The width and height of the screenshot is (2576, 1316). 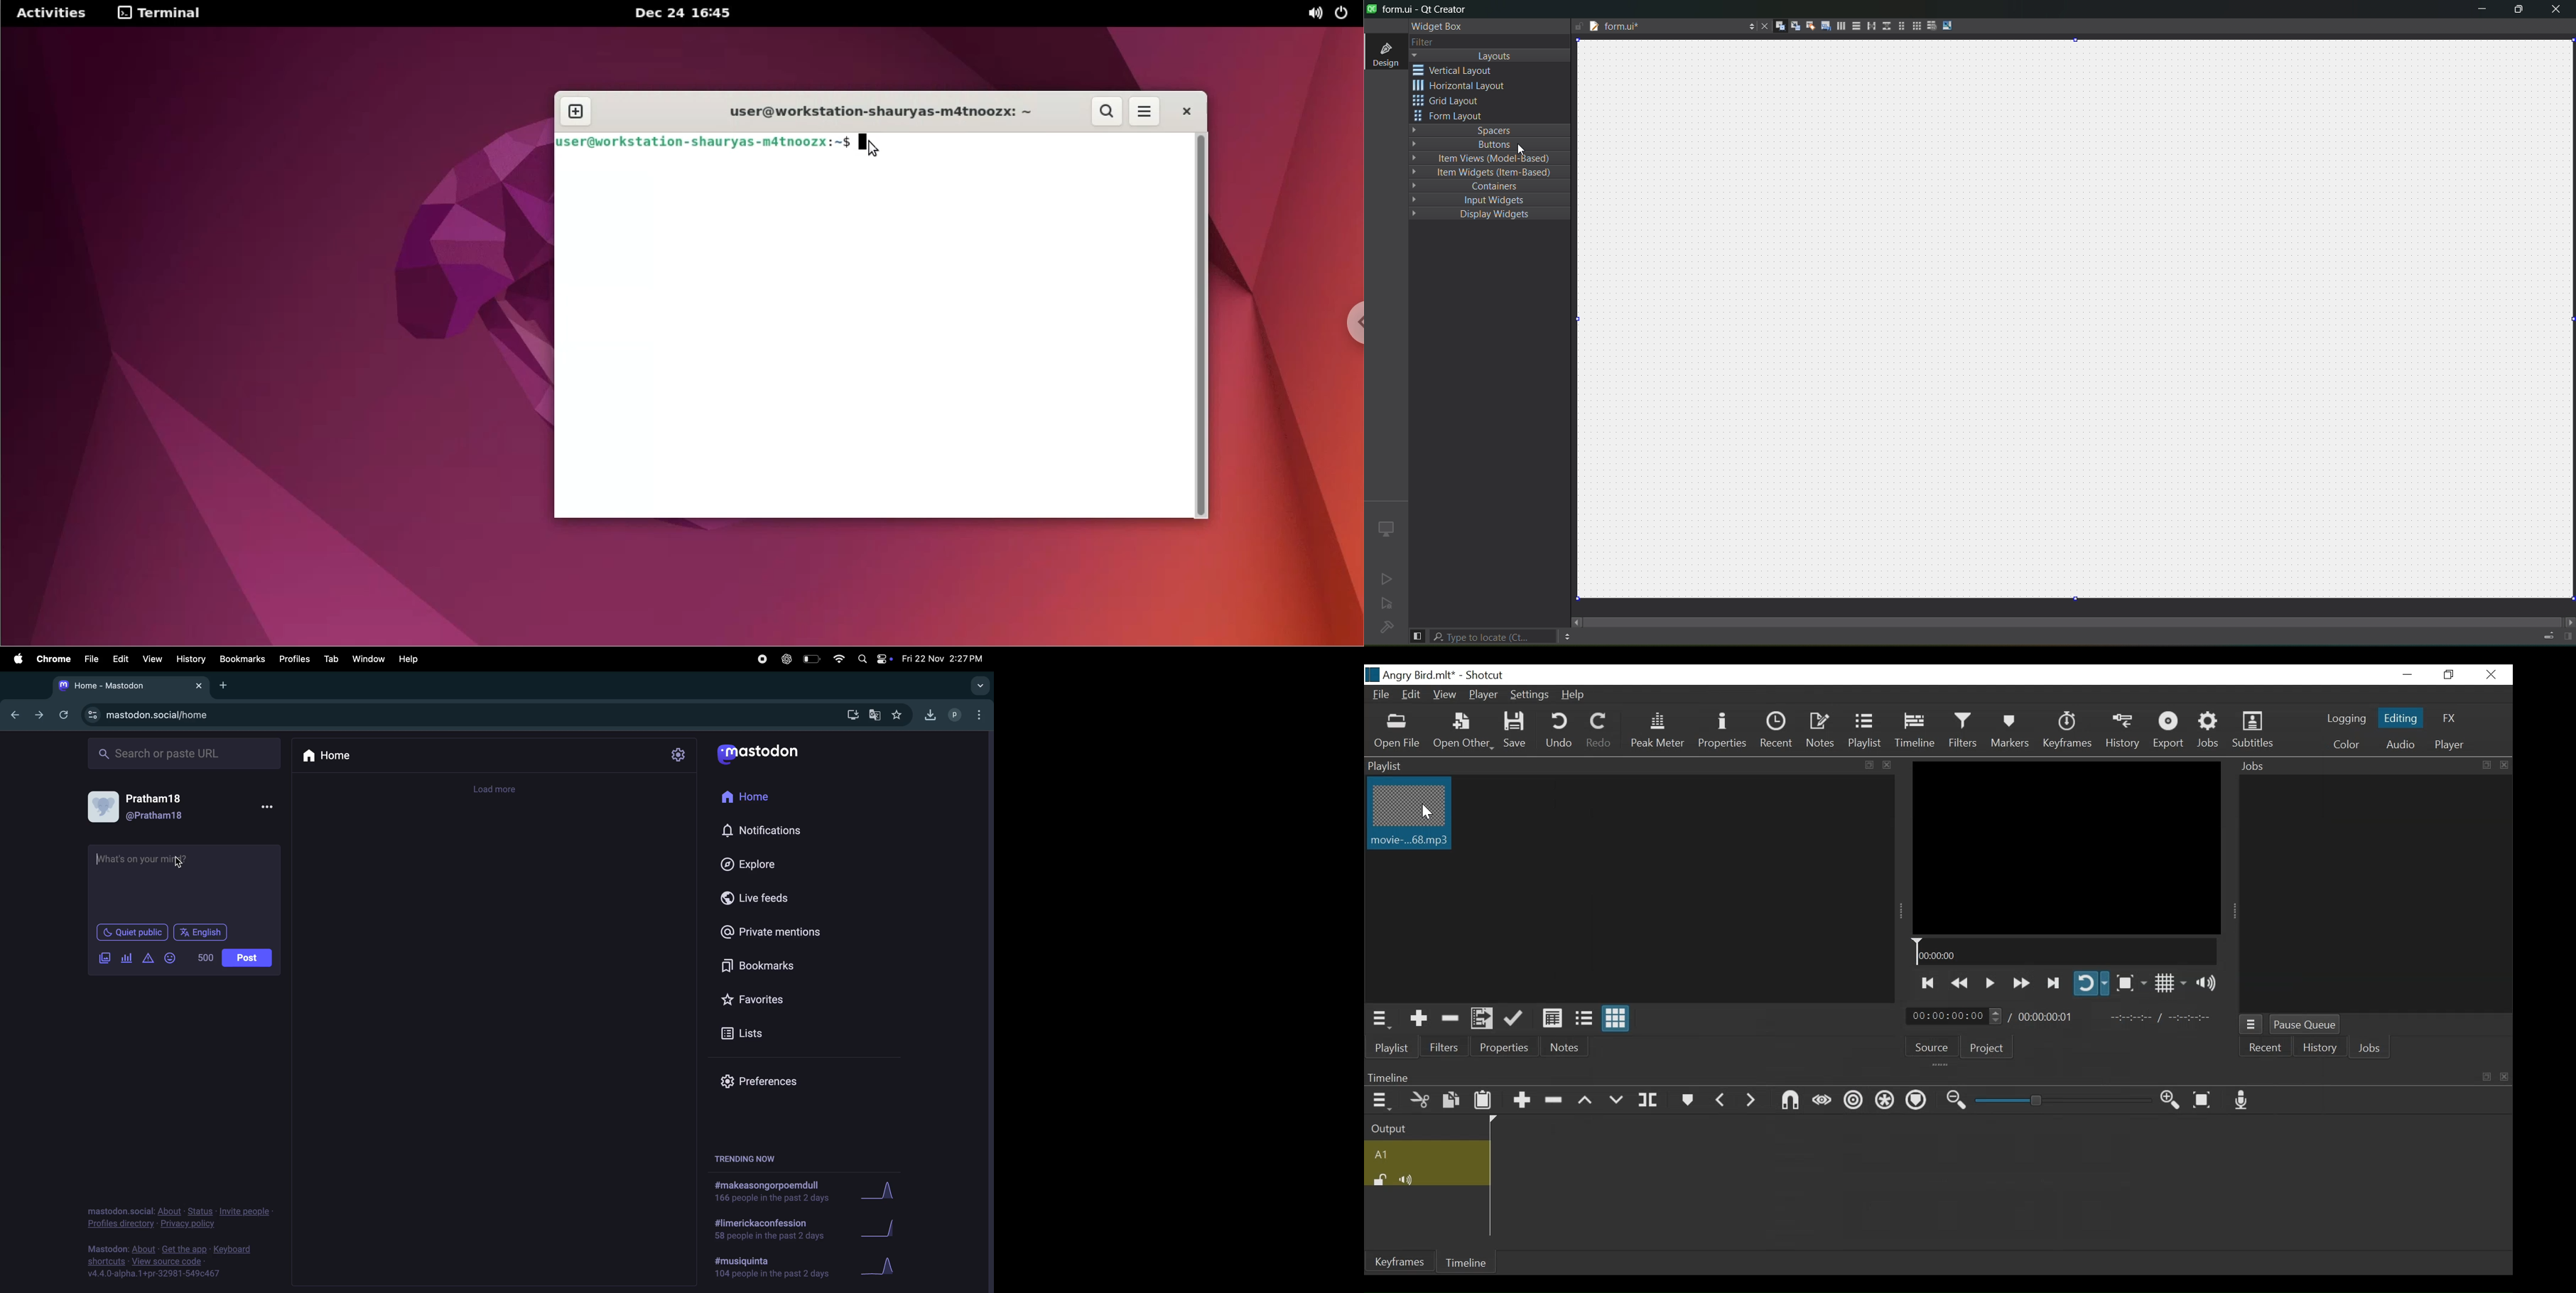 What do you see at coordinates (1445, 696) in the screenshot?
I see `View` at bounding box center [1445, 696].